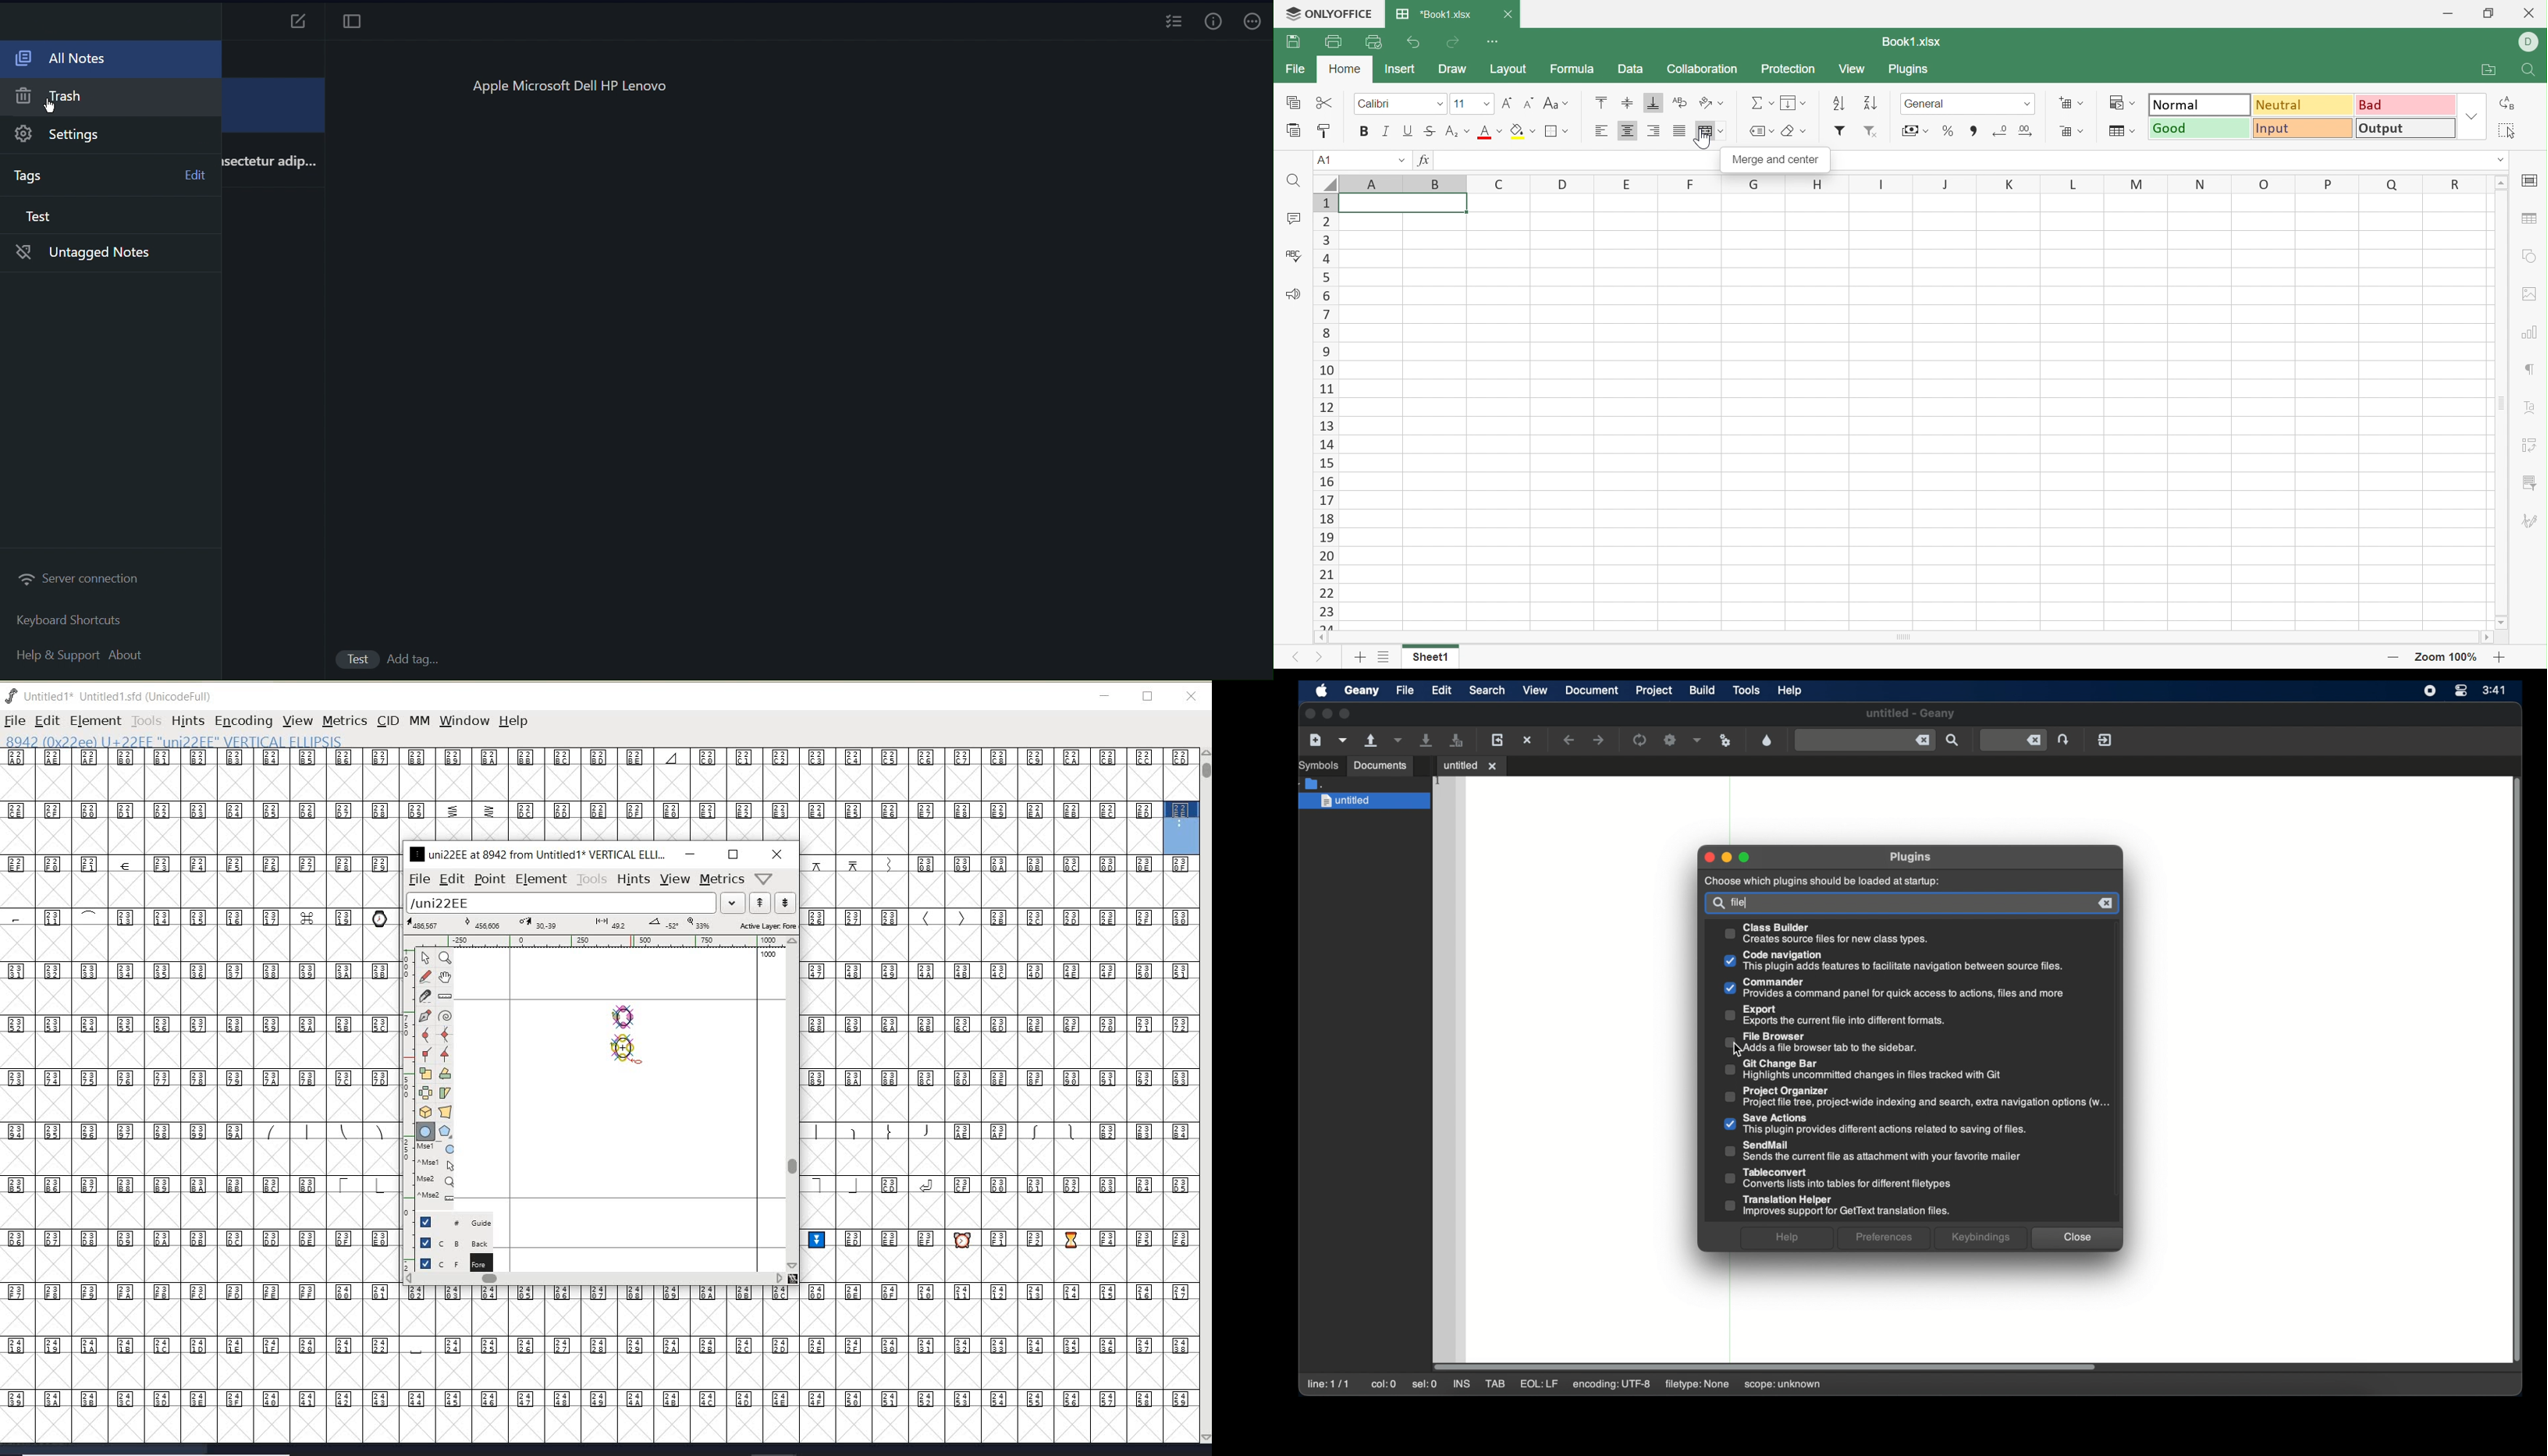 The height and width of the screenshot is (1456, 2548). Describe the element at coordinates (1761, 131) in the screenshot. I see `Named ranges` at that location.